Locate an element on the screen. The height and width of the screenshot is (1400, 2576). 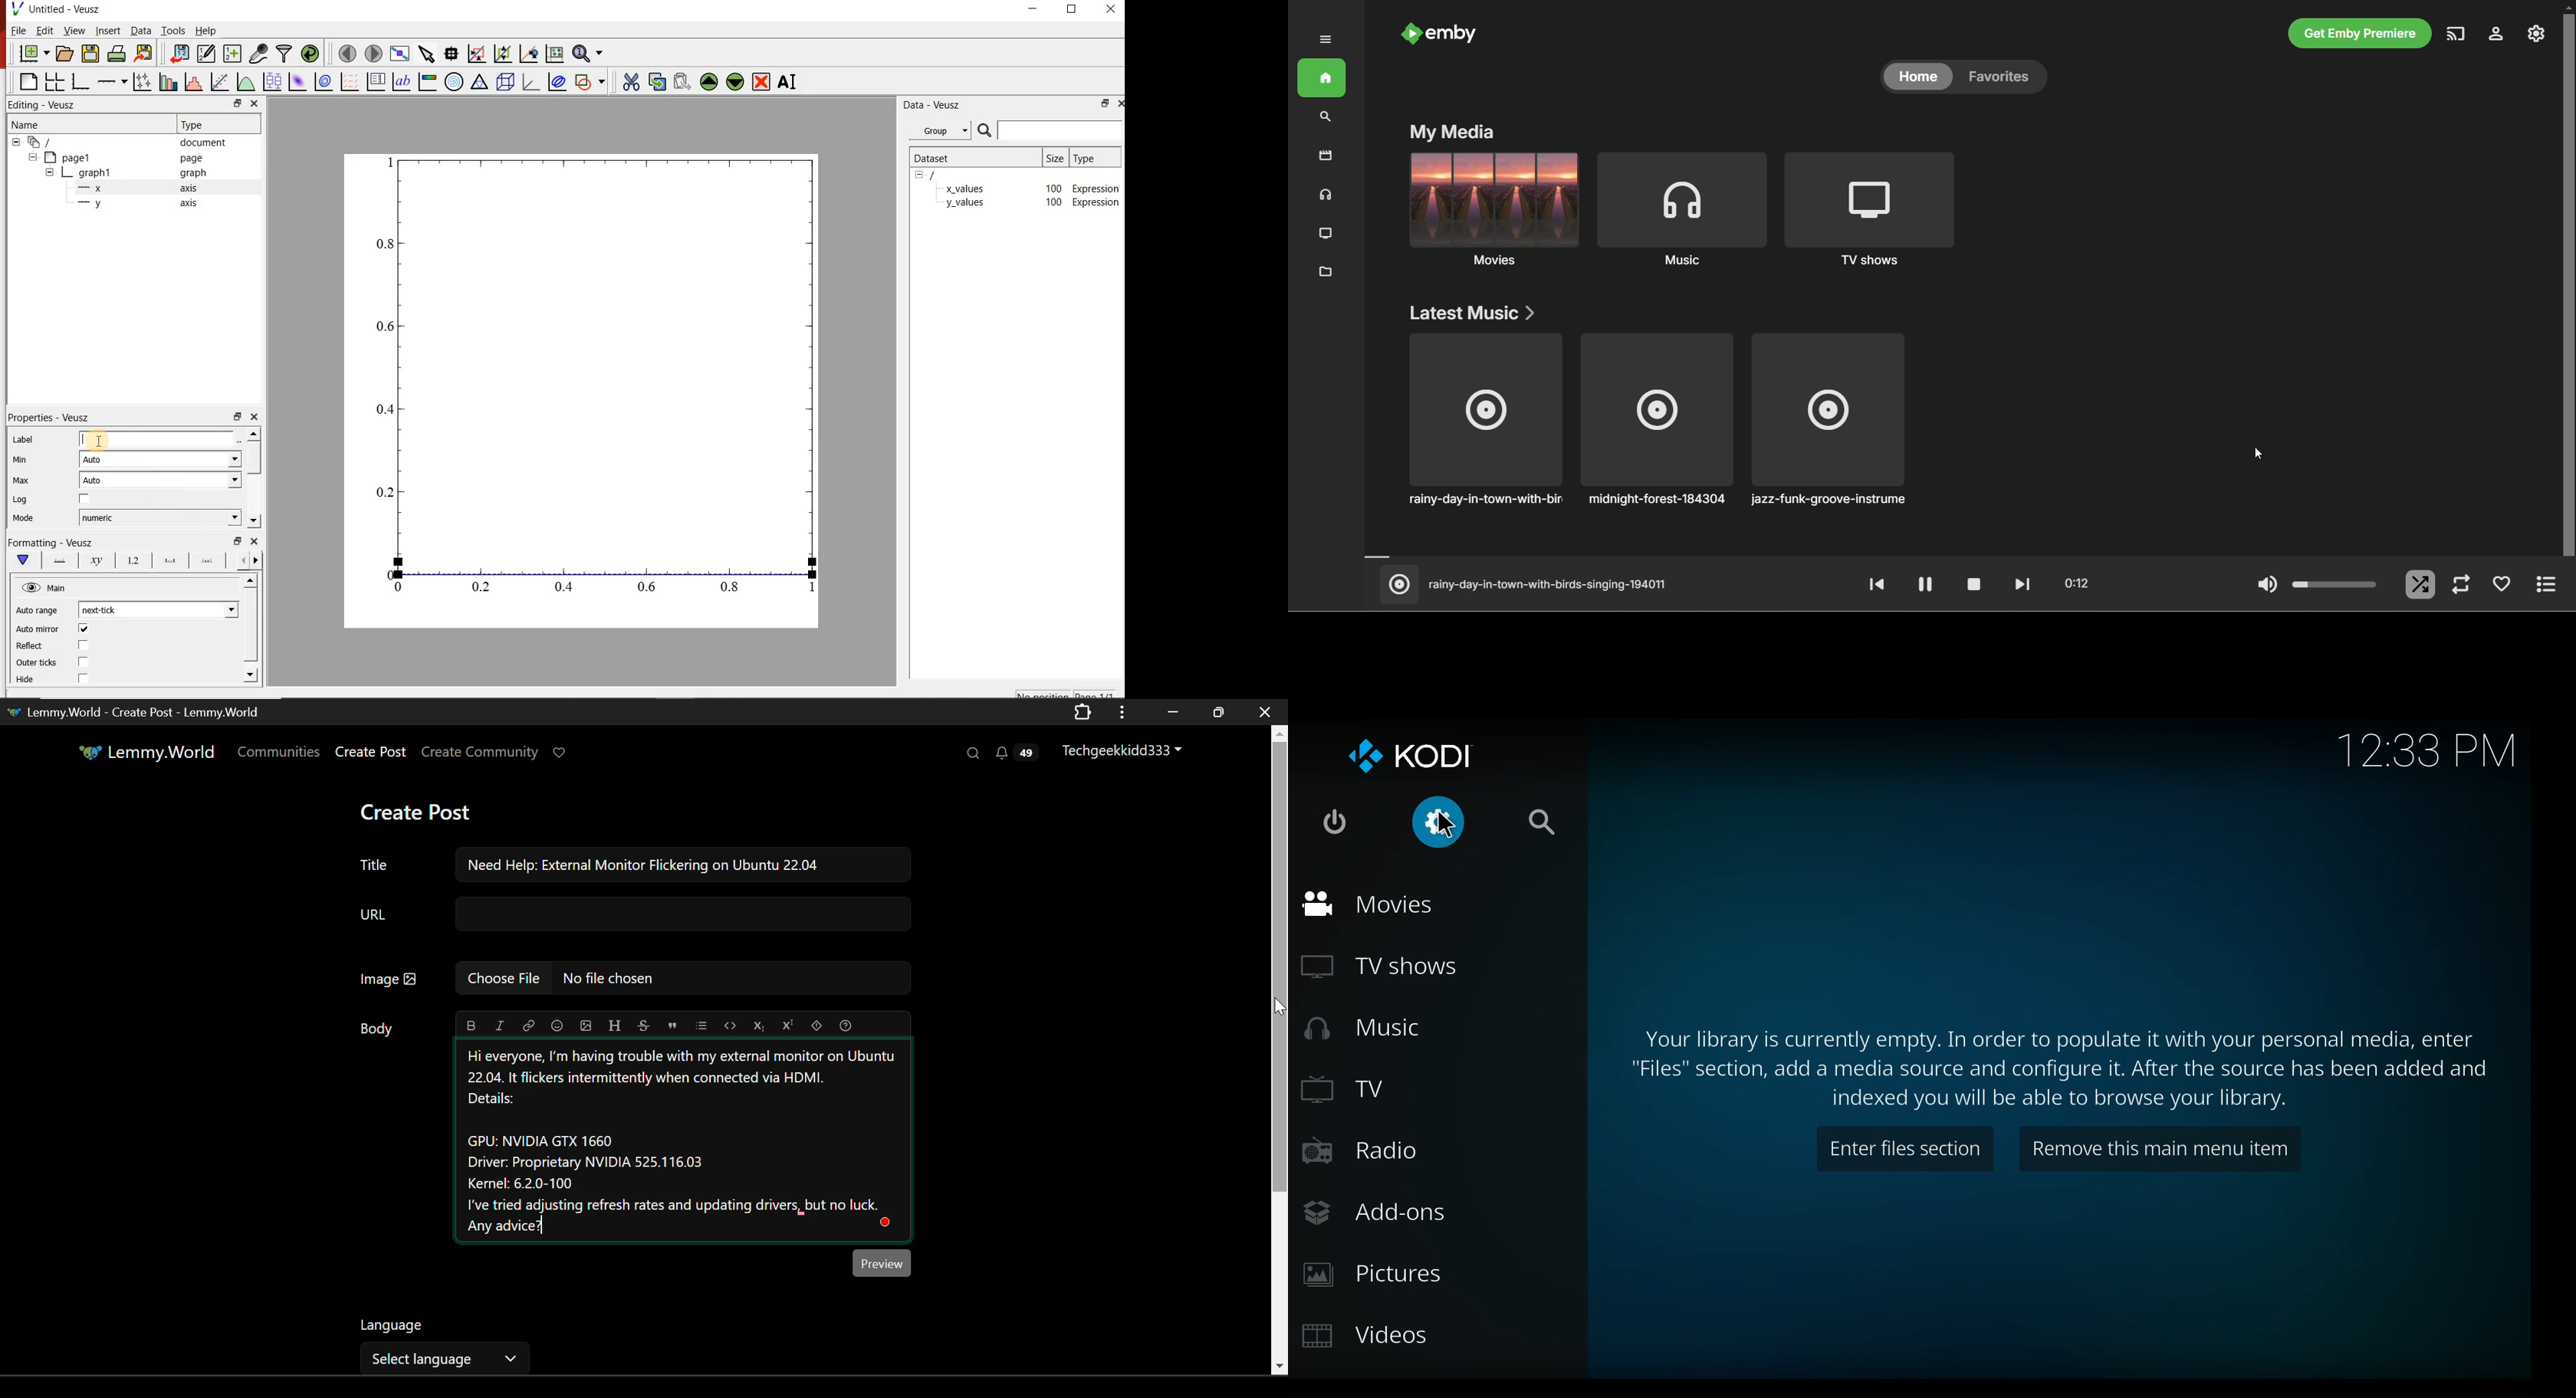
Type is located at coordinates (202, 125).